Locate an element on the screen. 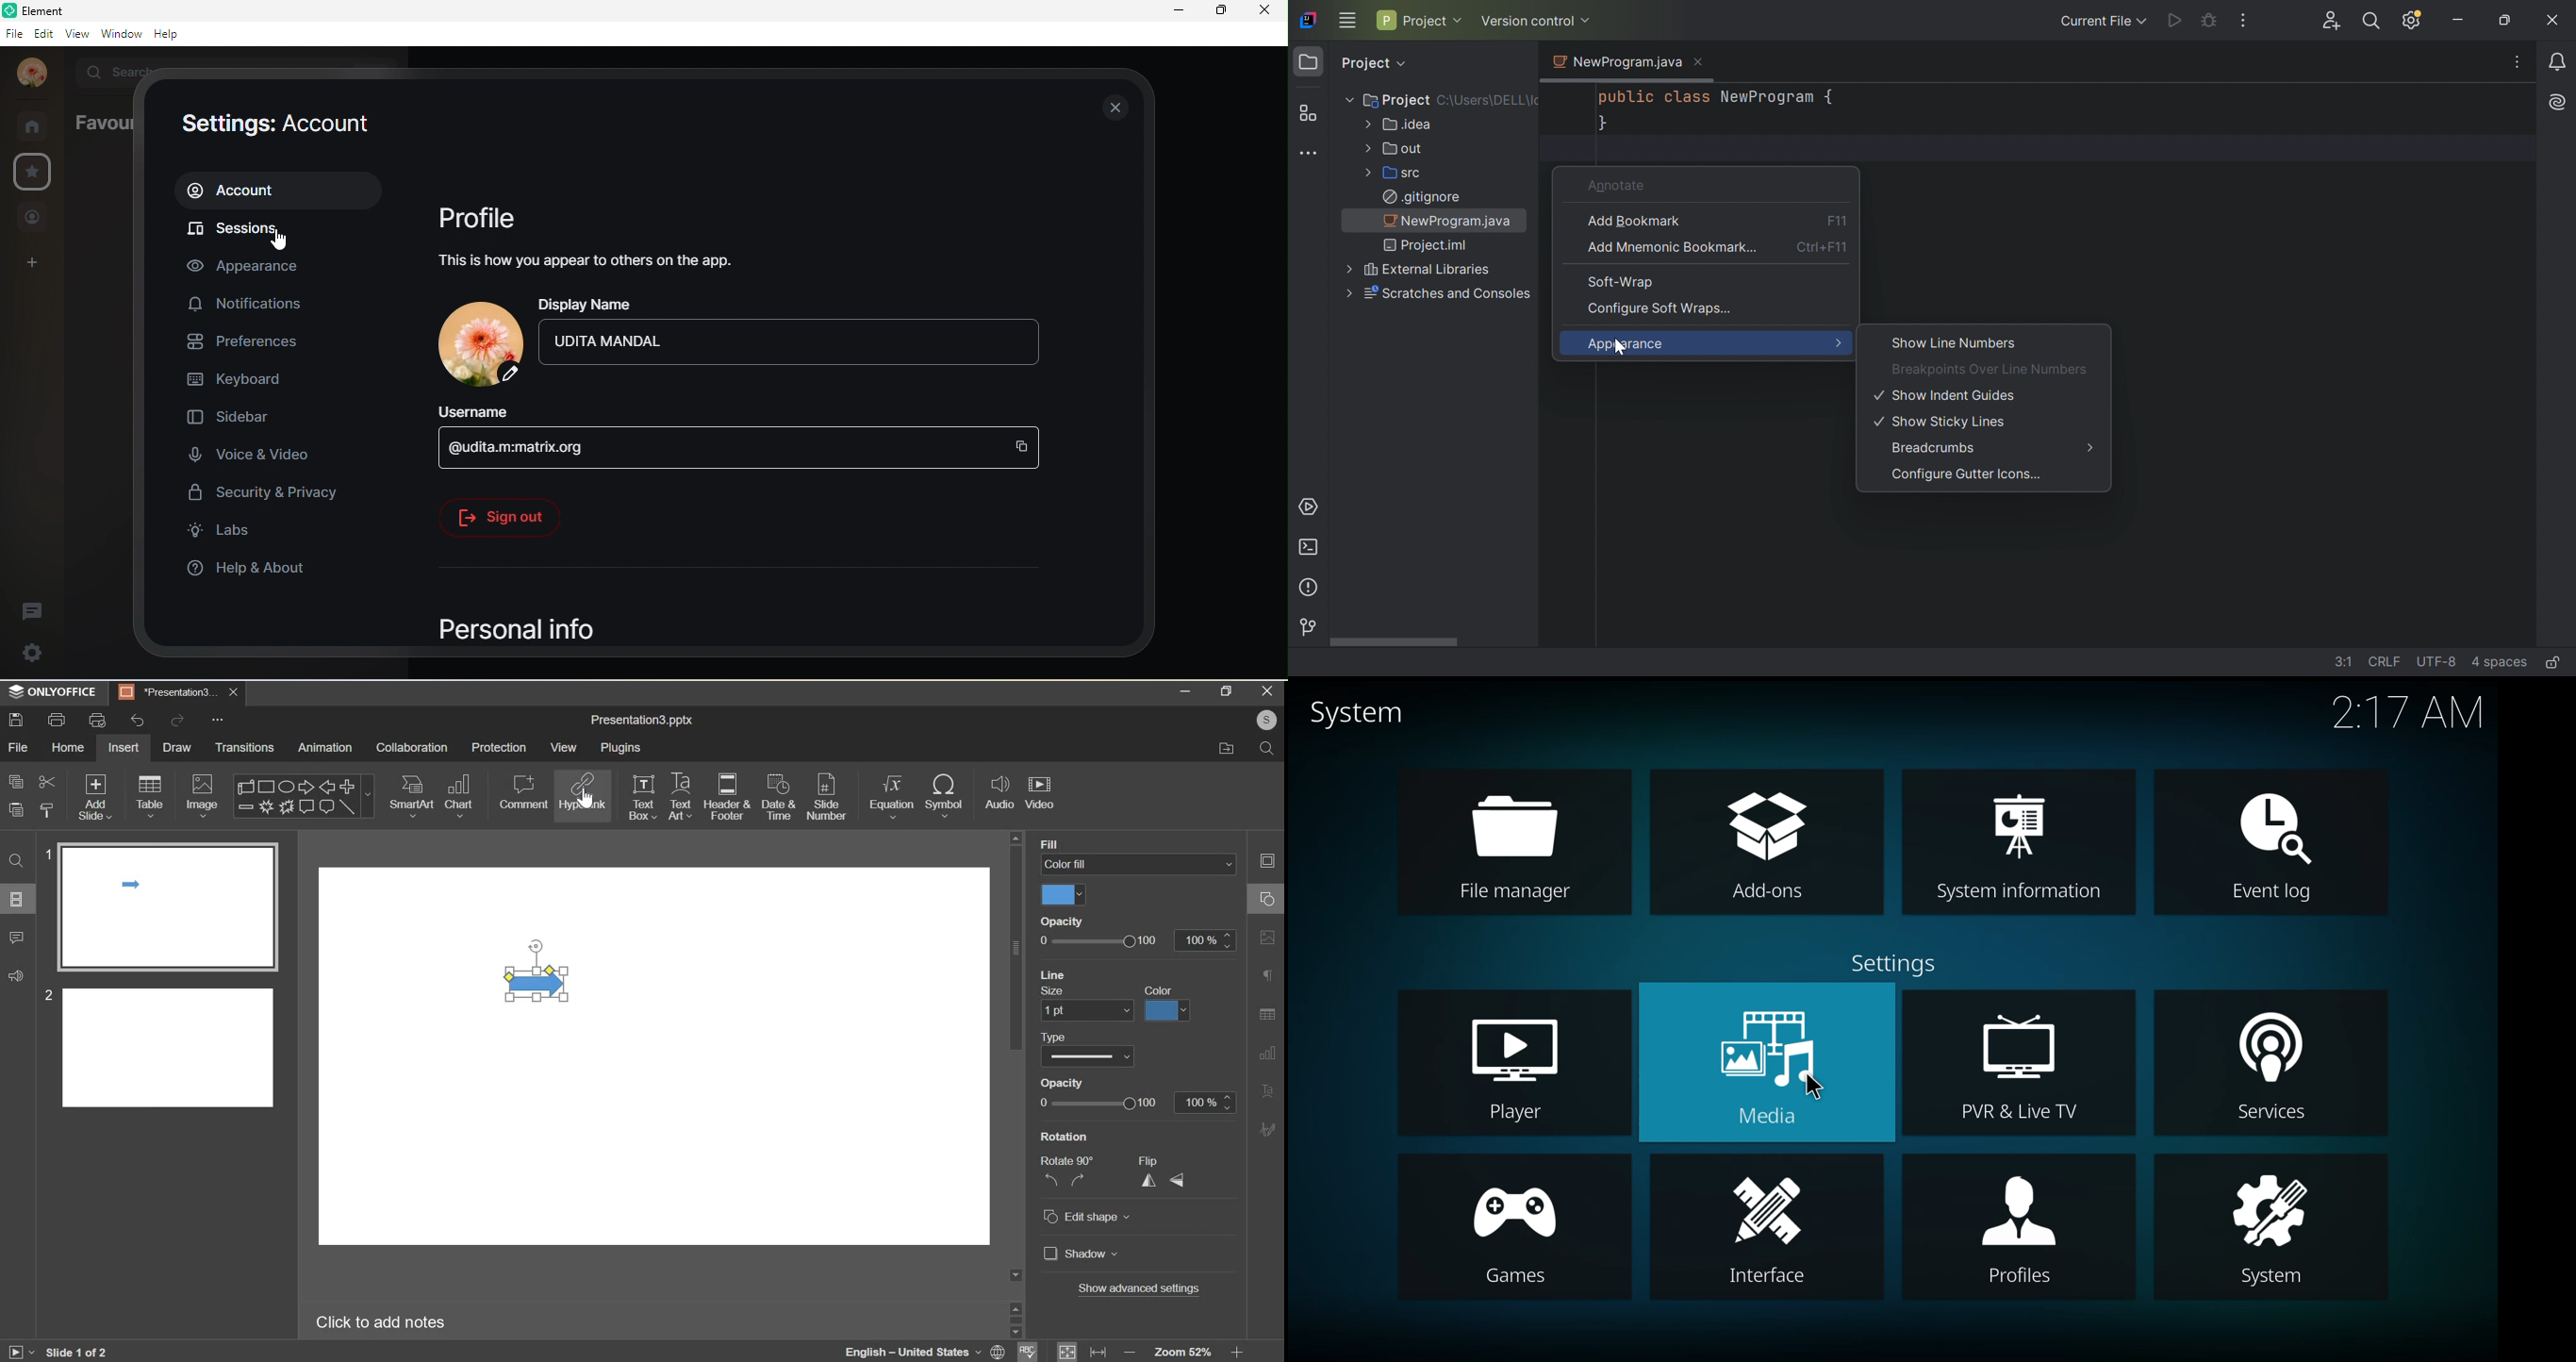 The height and width of the screenshot is (1372, 2576). search is located at coordinates (112, 70).